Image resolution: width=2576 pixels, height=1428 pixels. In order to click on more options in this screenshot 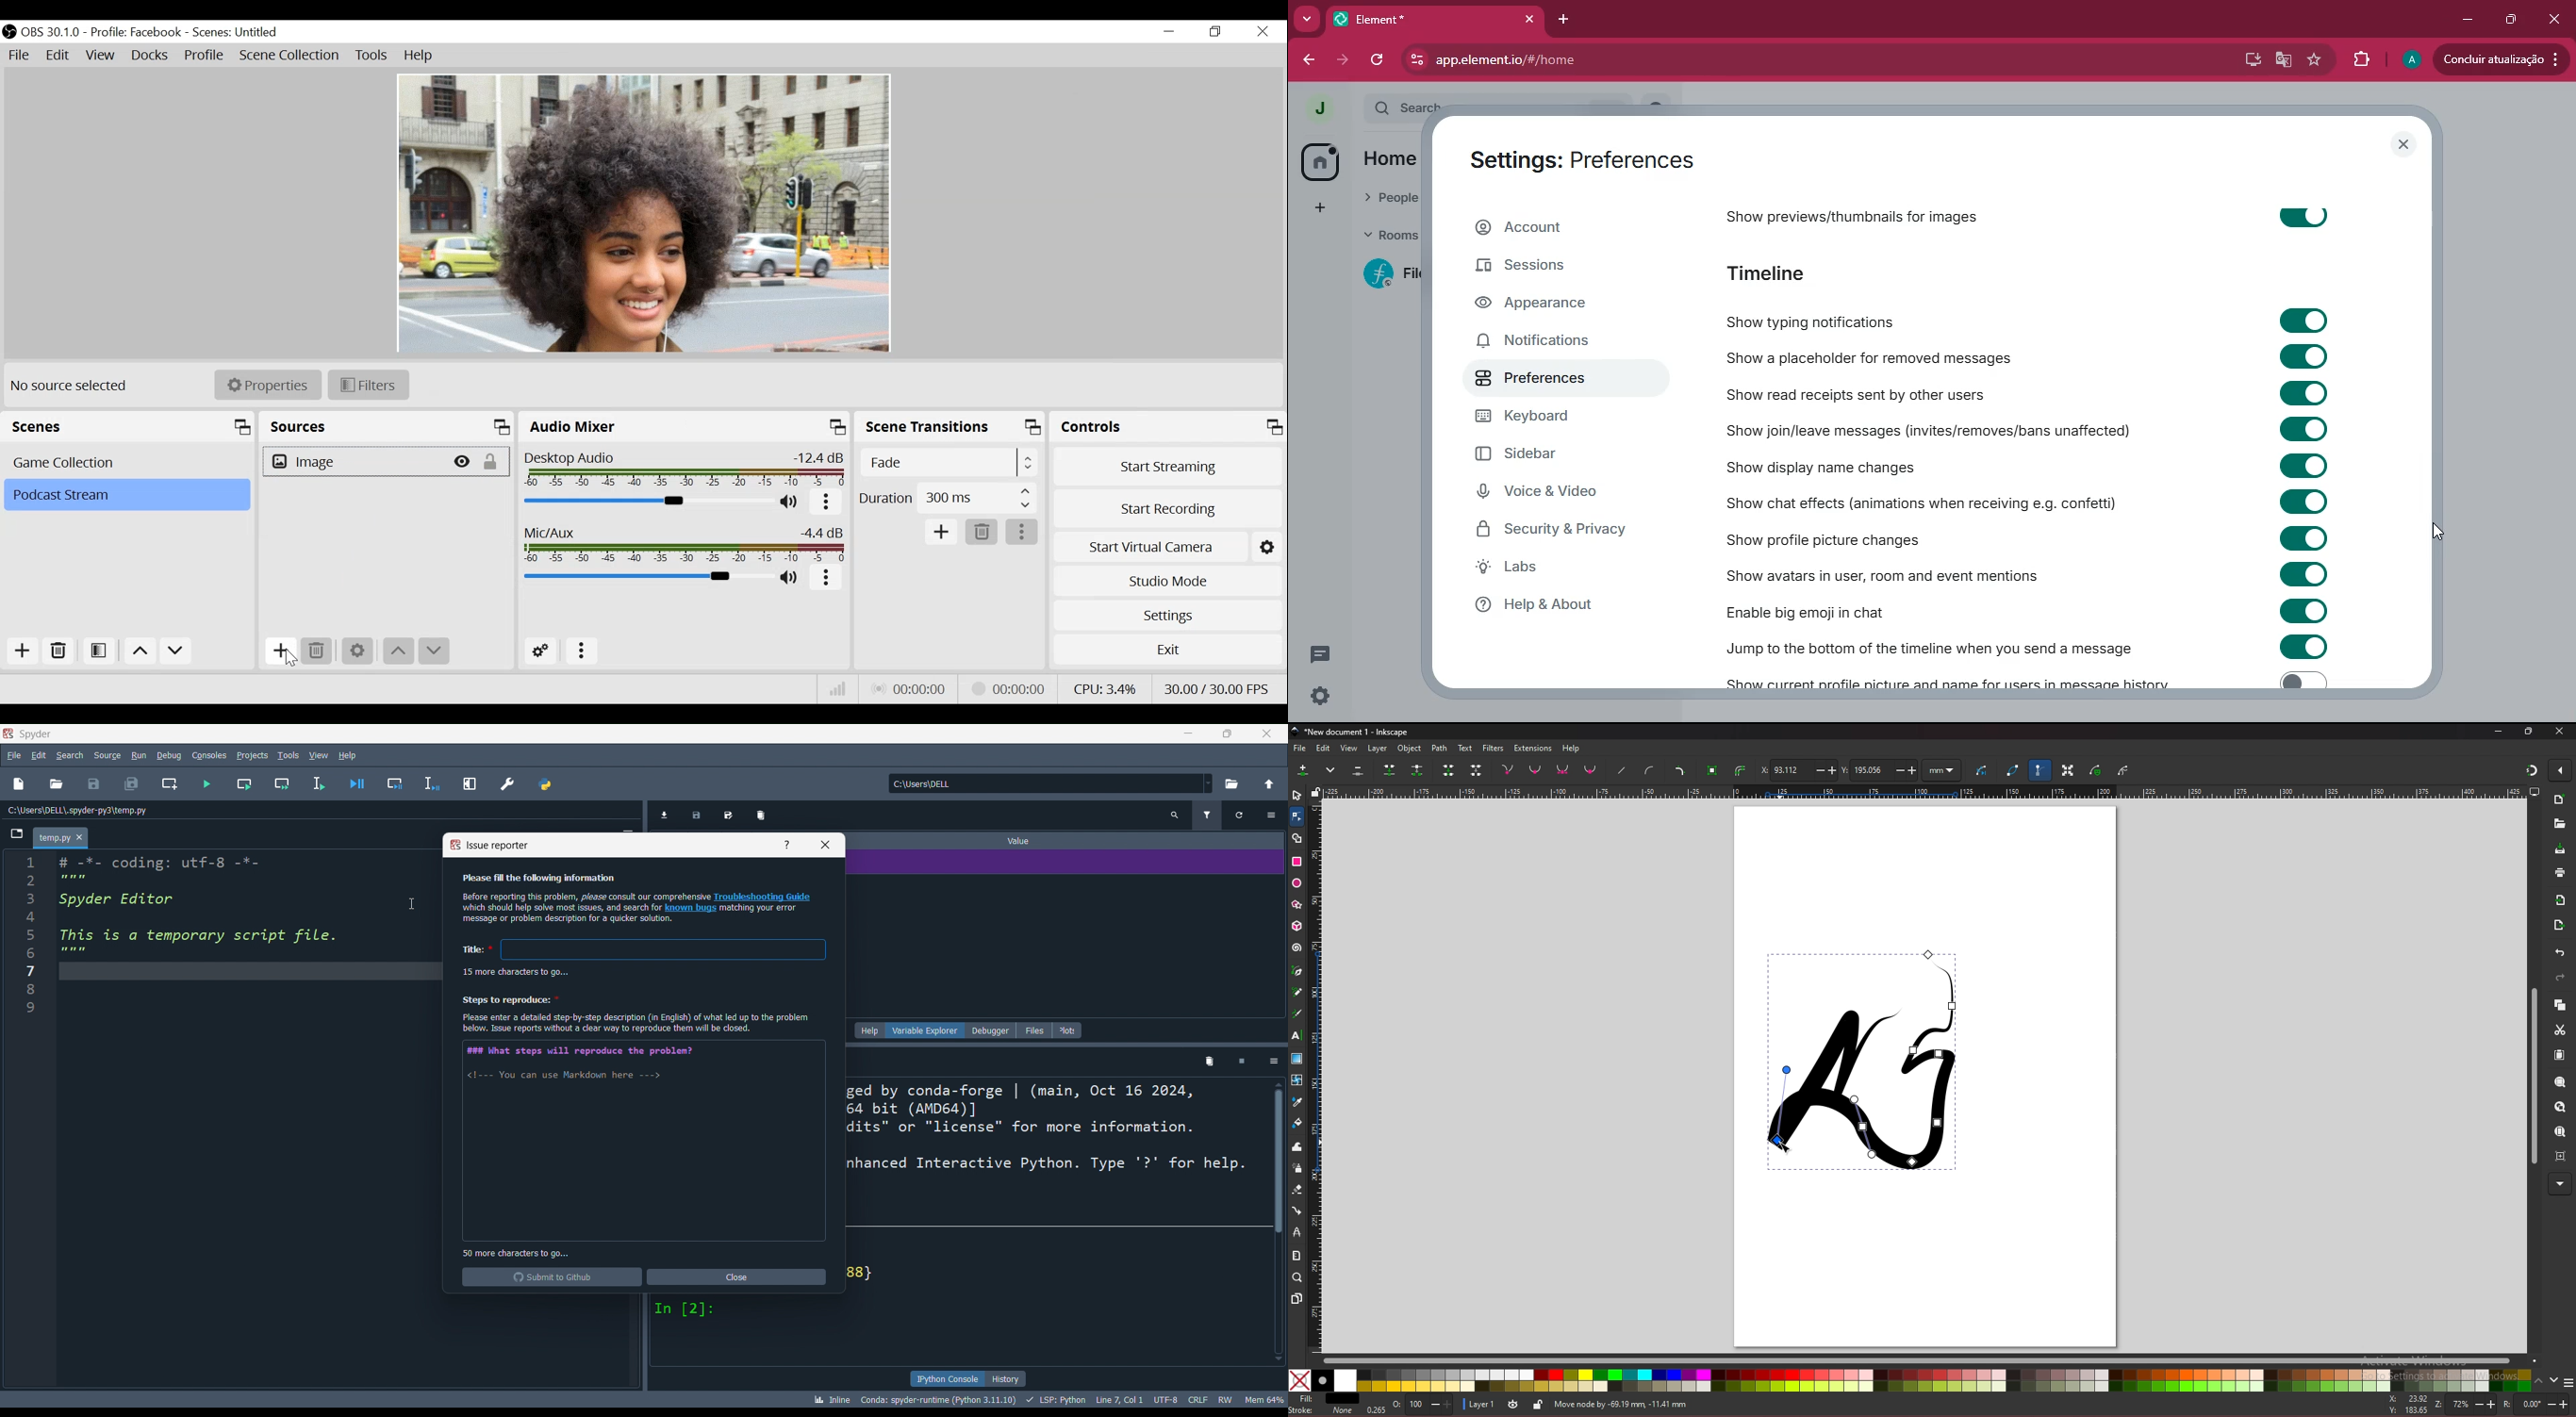, I will do `click(1023, 533)`.